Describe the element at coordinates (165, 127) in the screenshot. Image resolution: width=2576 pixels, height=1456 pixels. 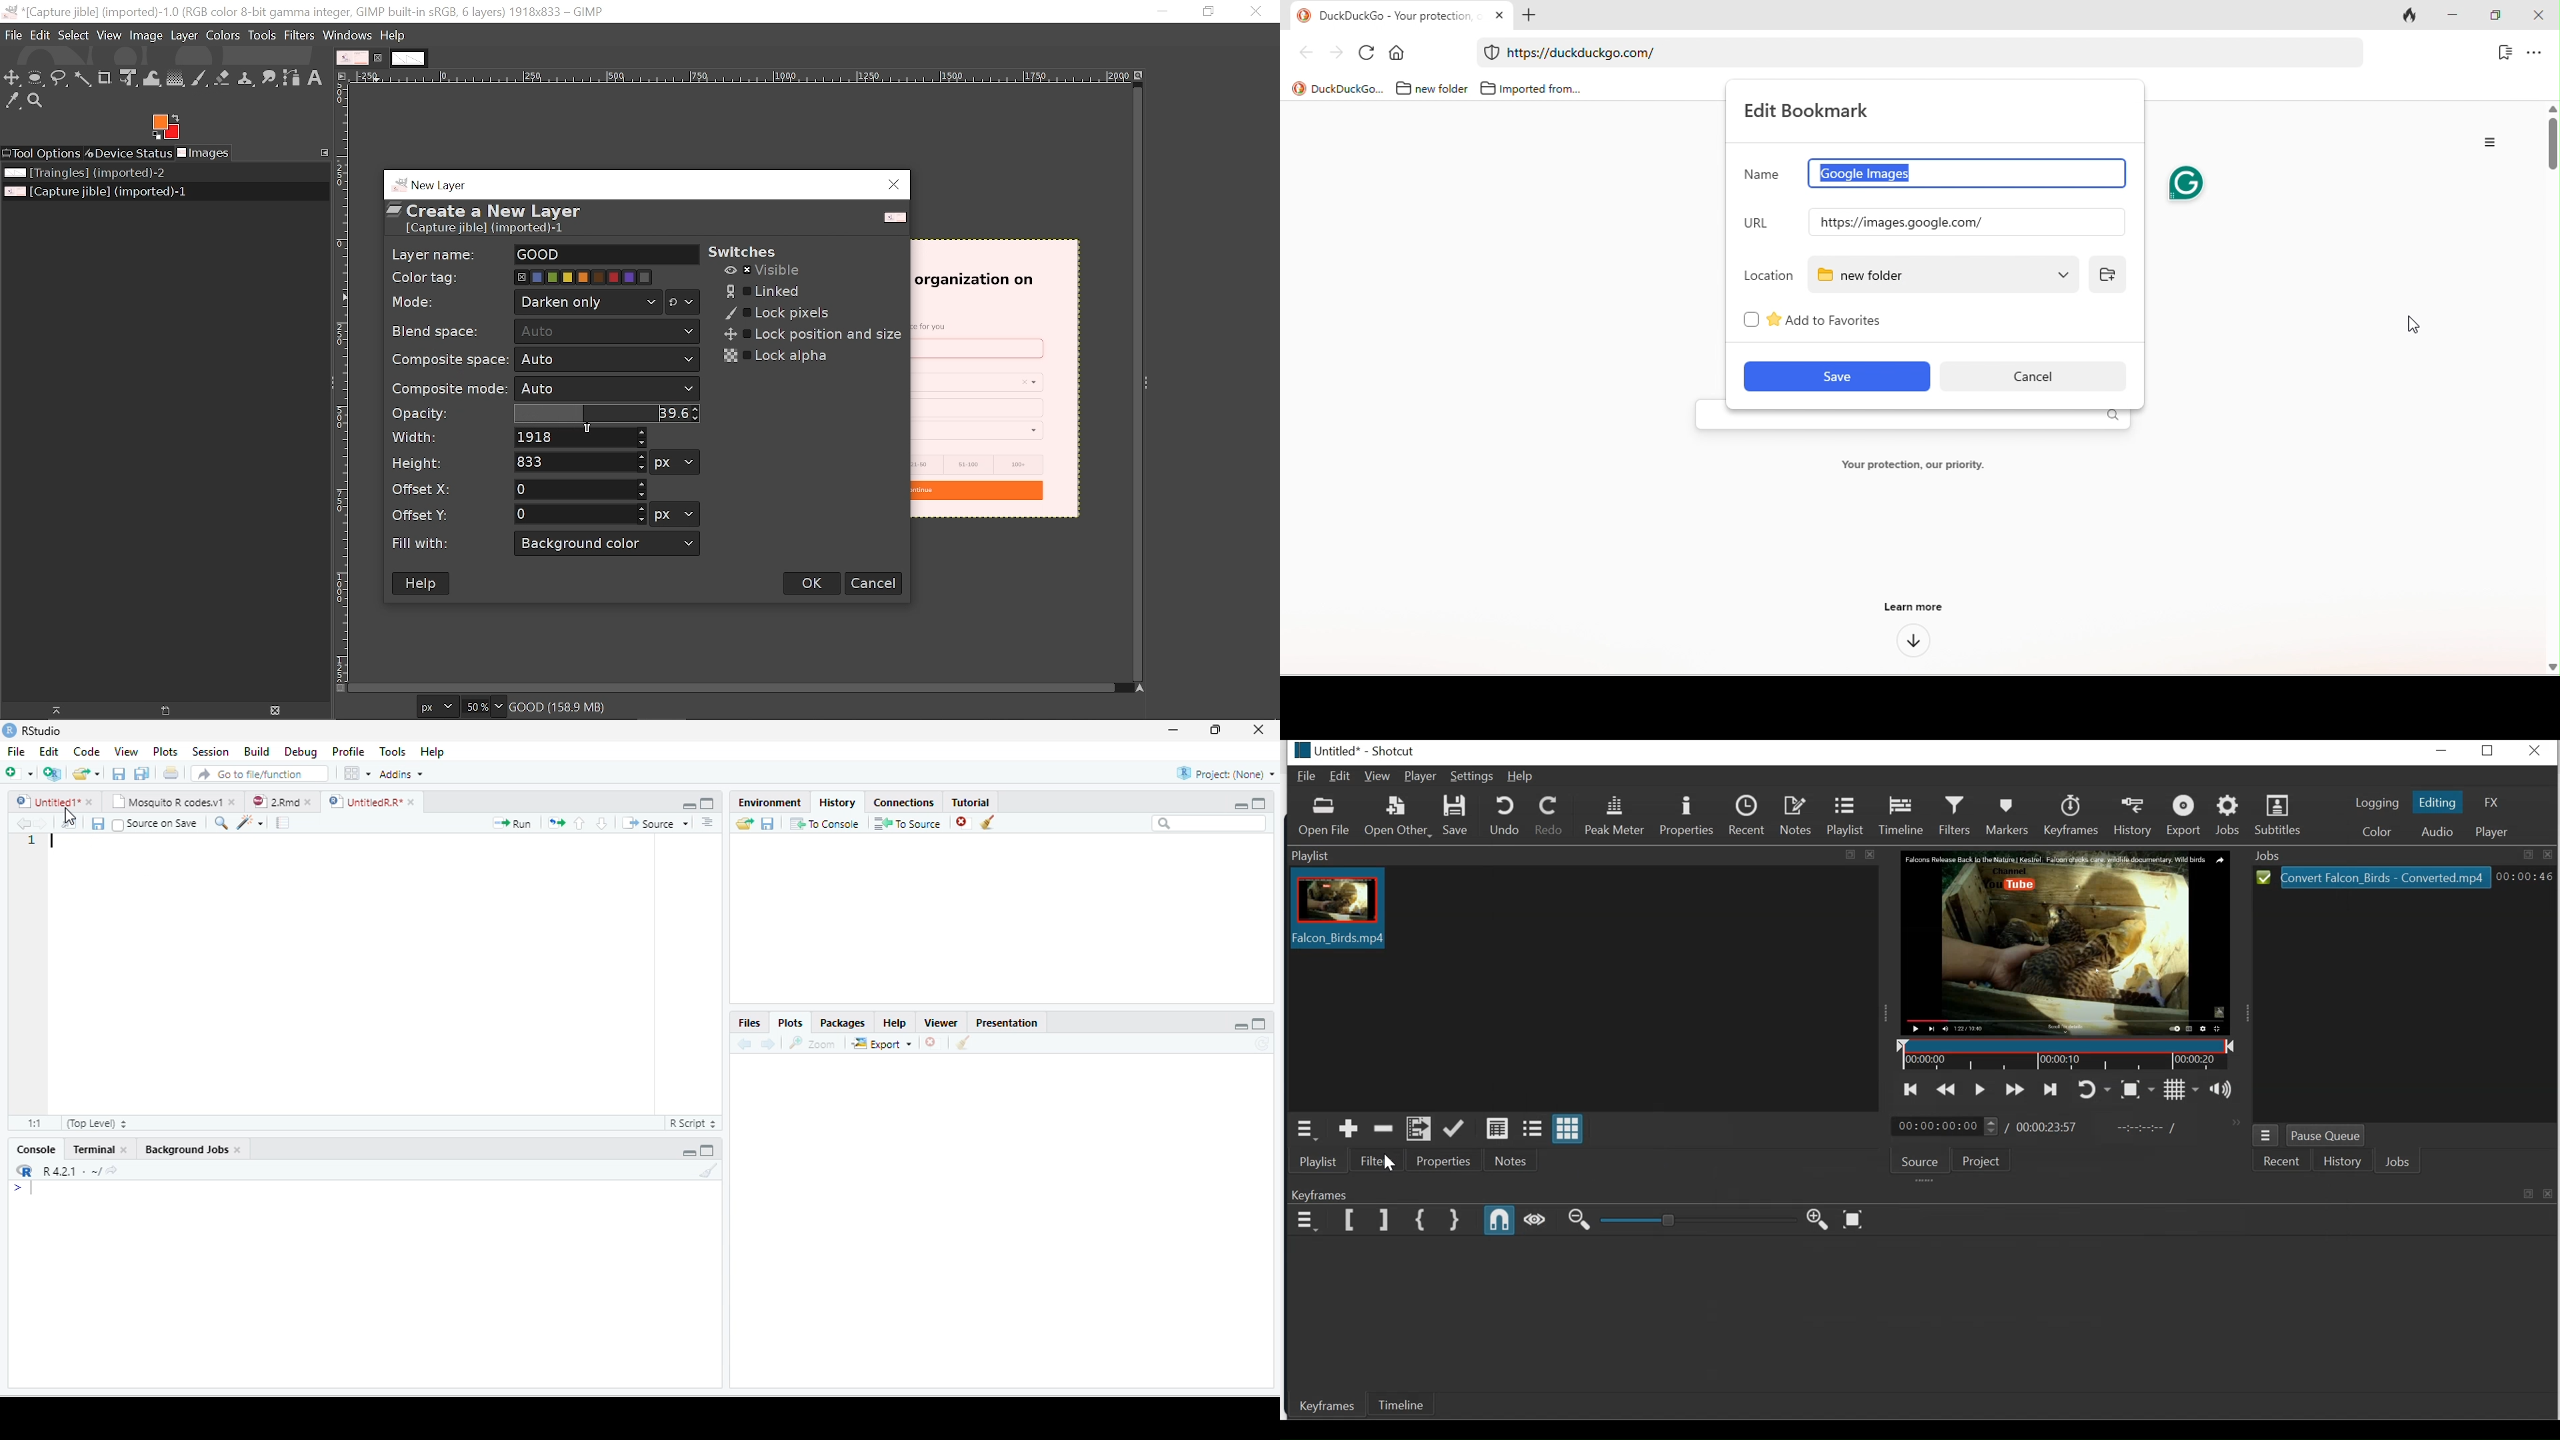
I see `Foreground color` at that location.